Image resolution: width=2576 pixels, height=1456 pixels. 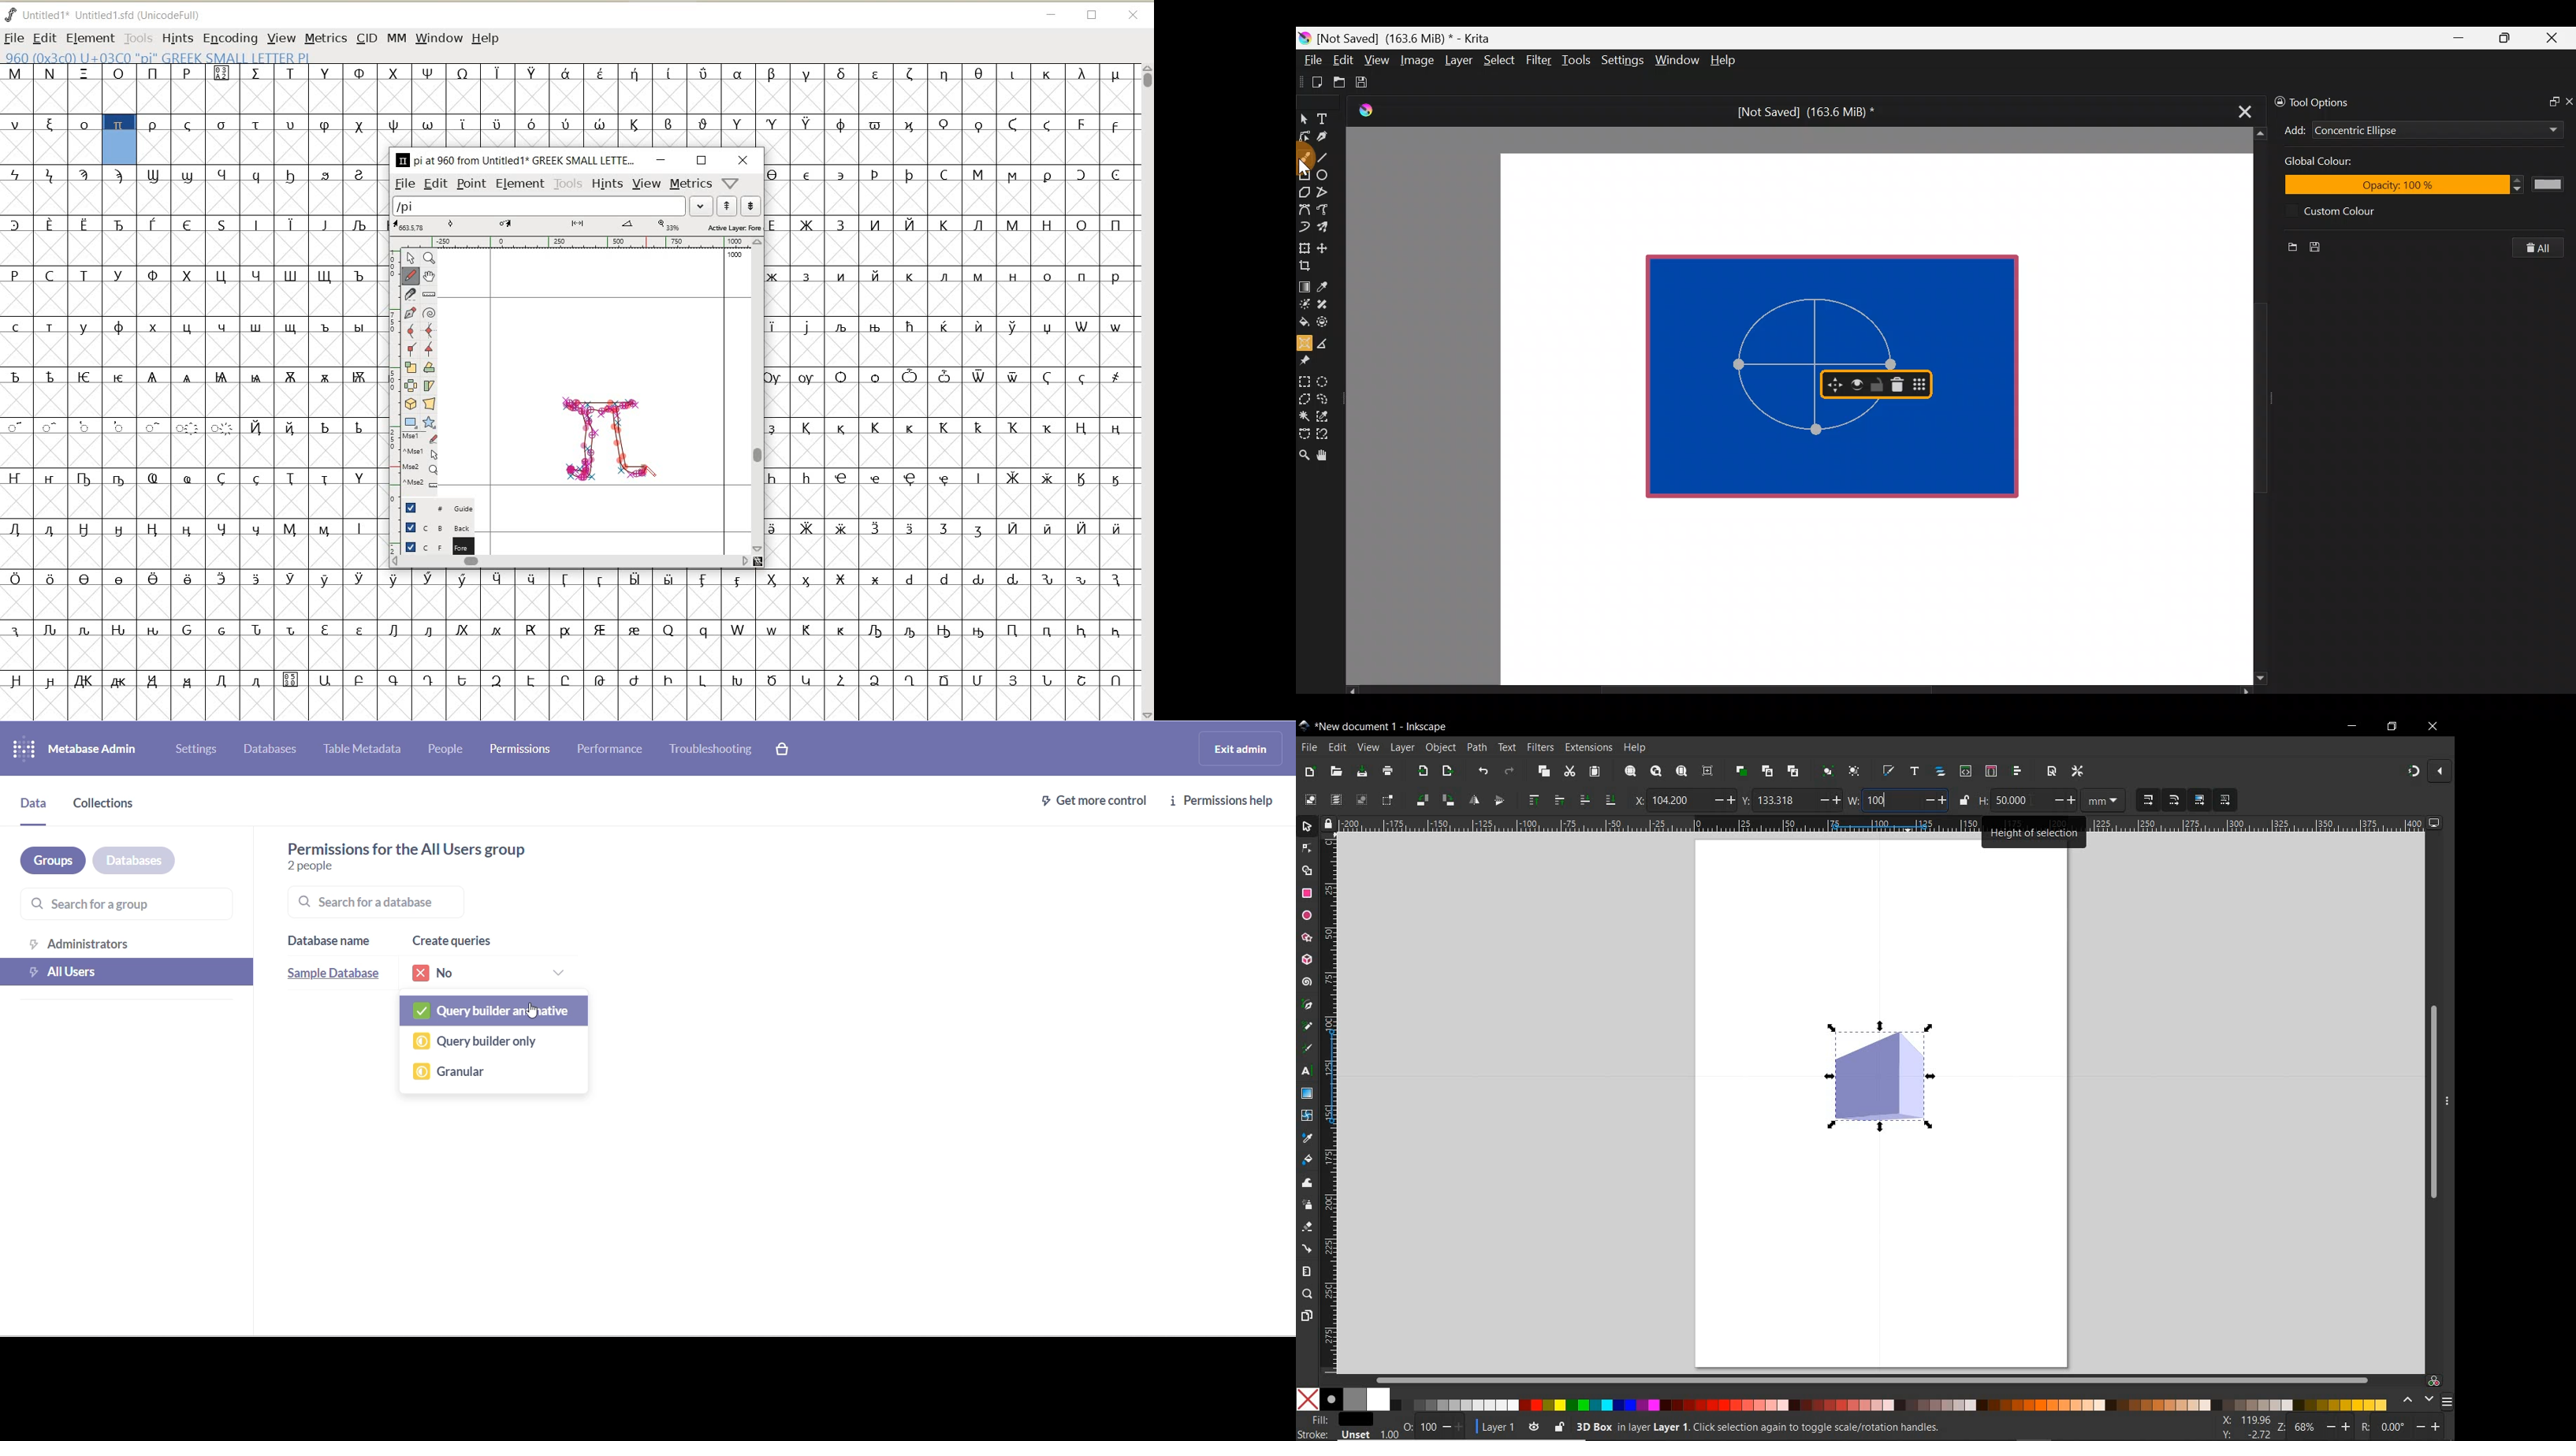 I want to click on metrics, so click(x=691, y=185).